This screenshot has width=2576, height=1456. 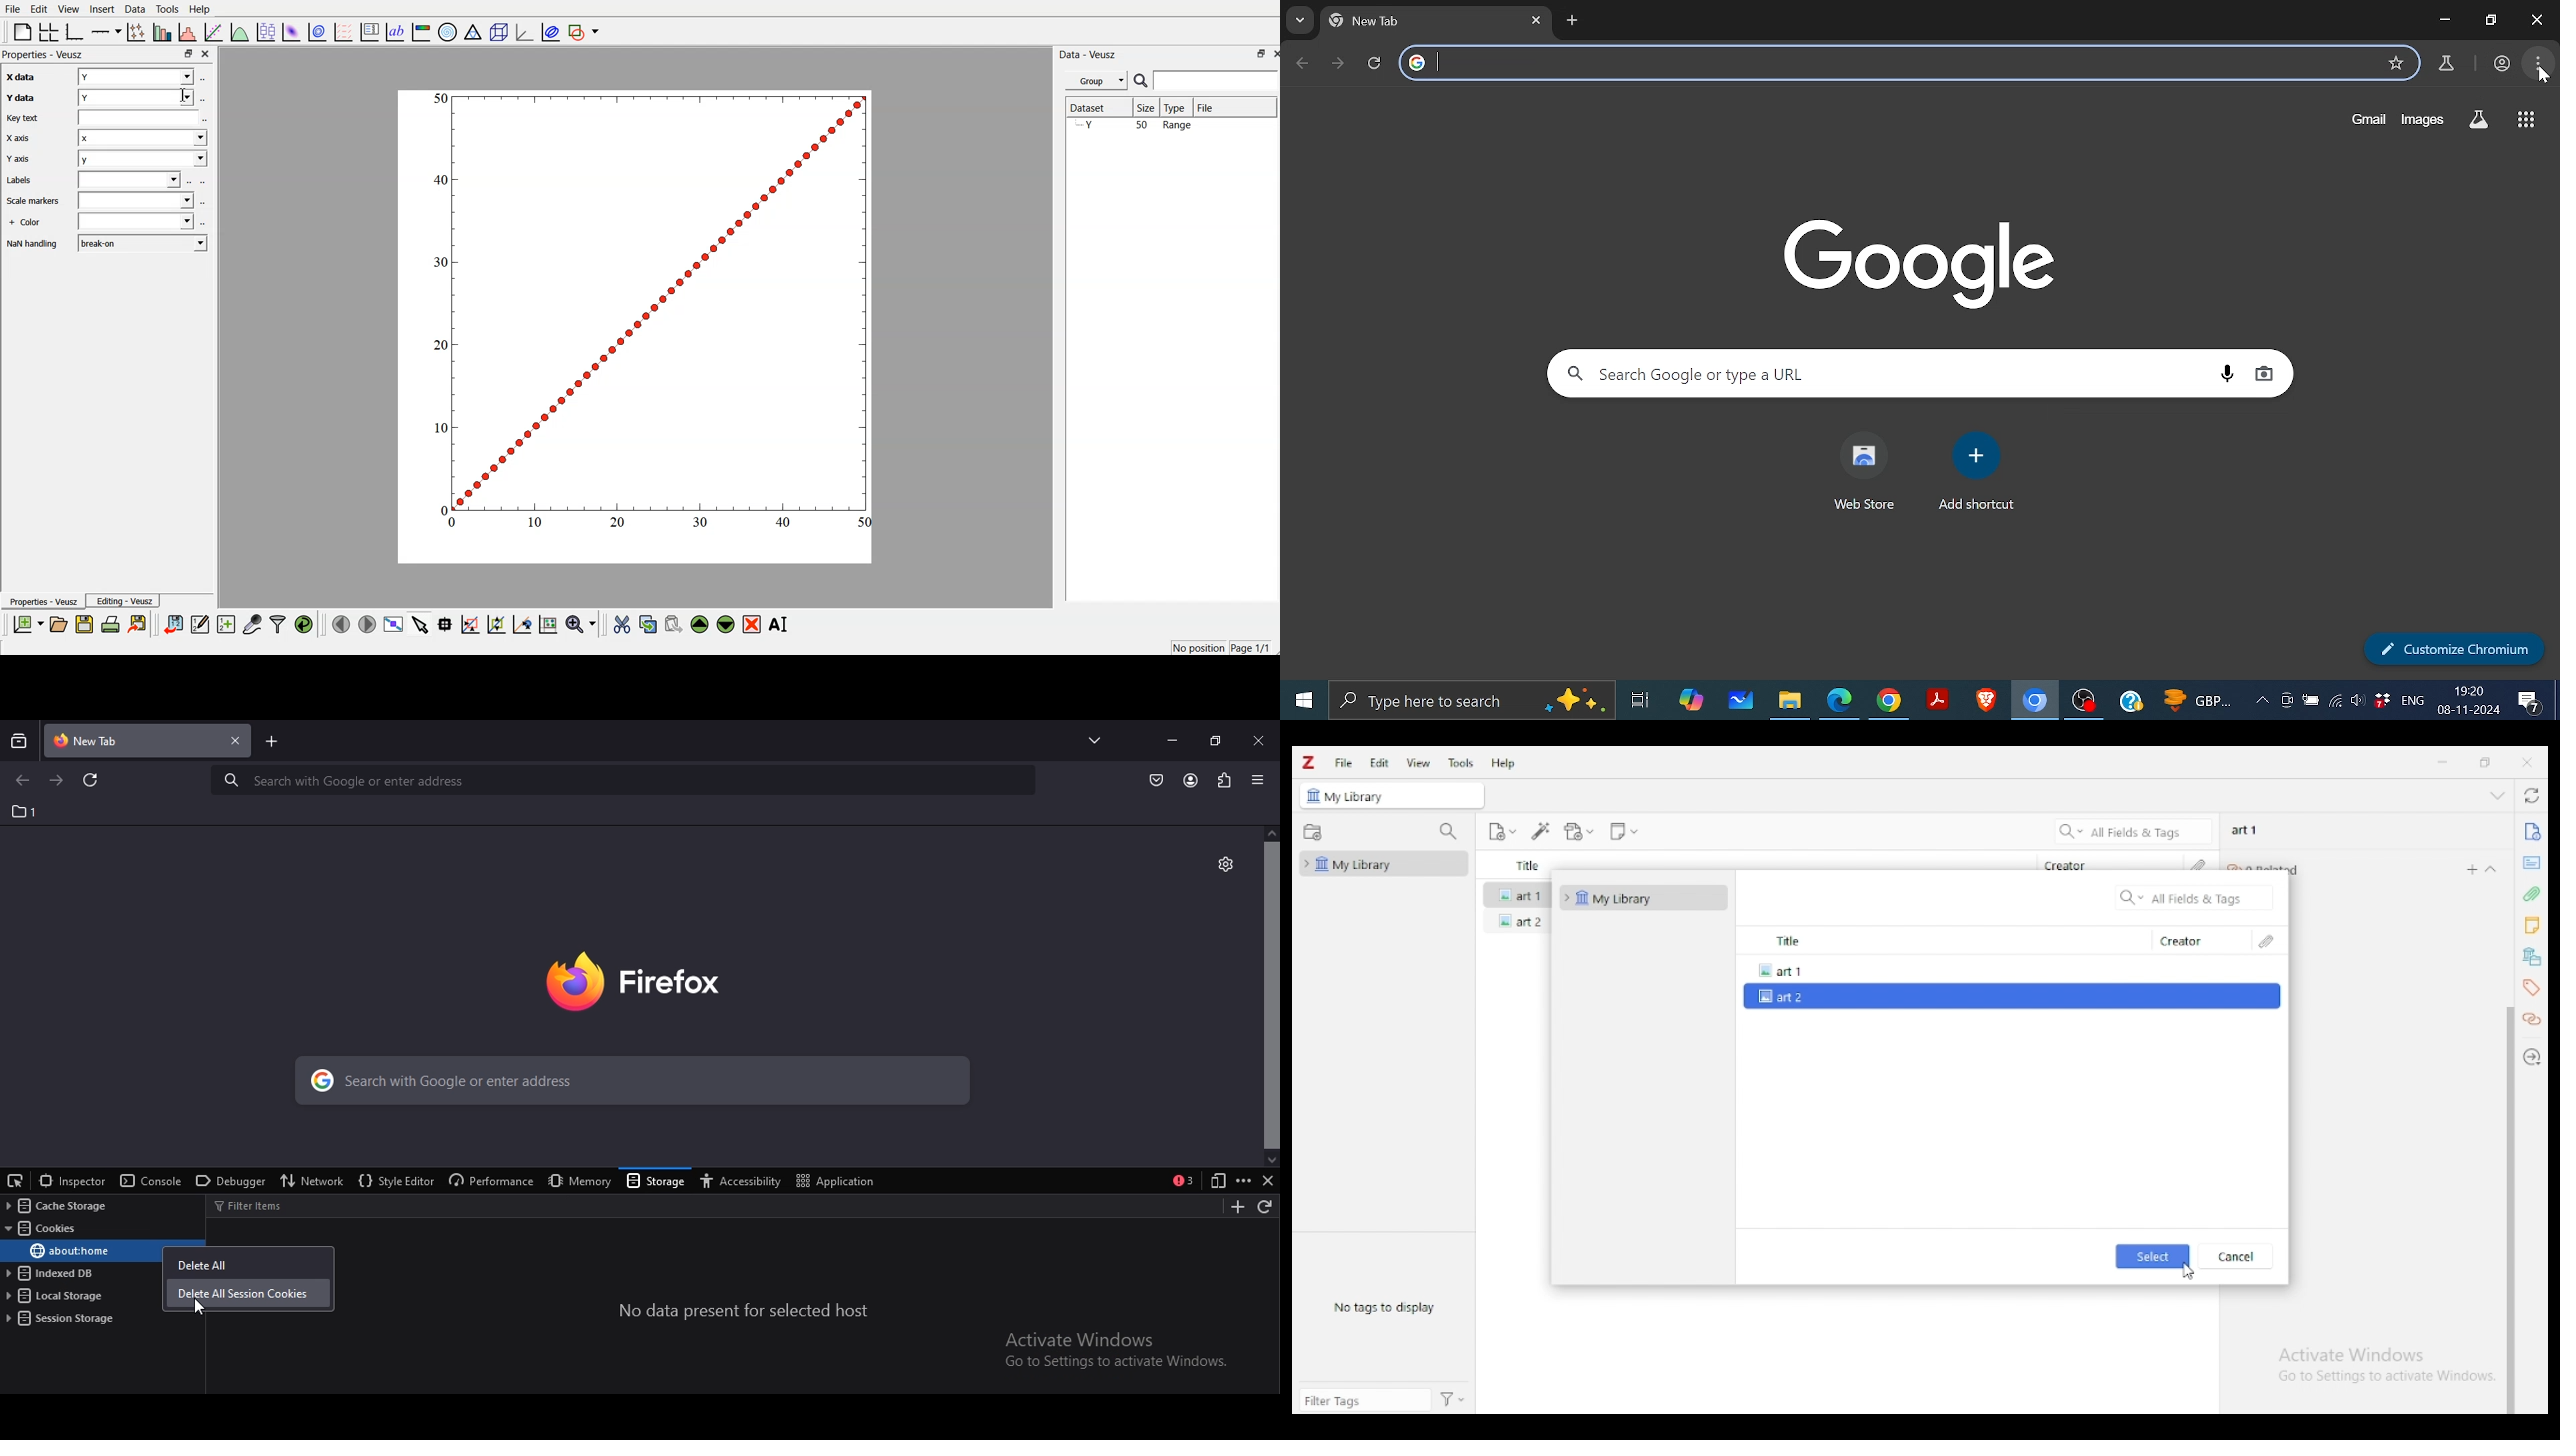 What do you see at coordinates (2034, 699) in the screenshot?
I see `Chromium` at bounding box center [2034, 699].